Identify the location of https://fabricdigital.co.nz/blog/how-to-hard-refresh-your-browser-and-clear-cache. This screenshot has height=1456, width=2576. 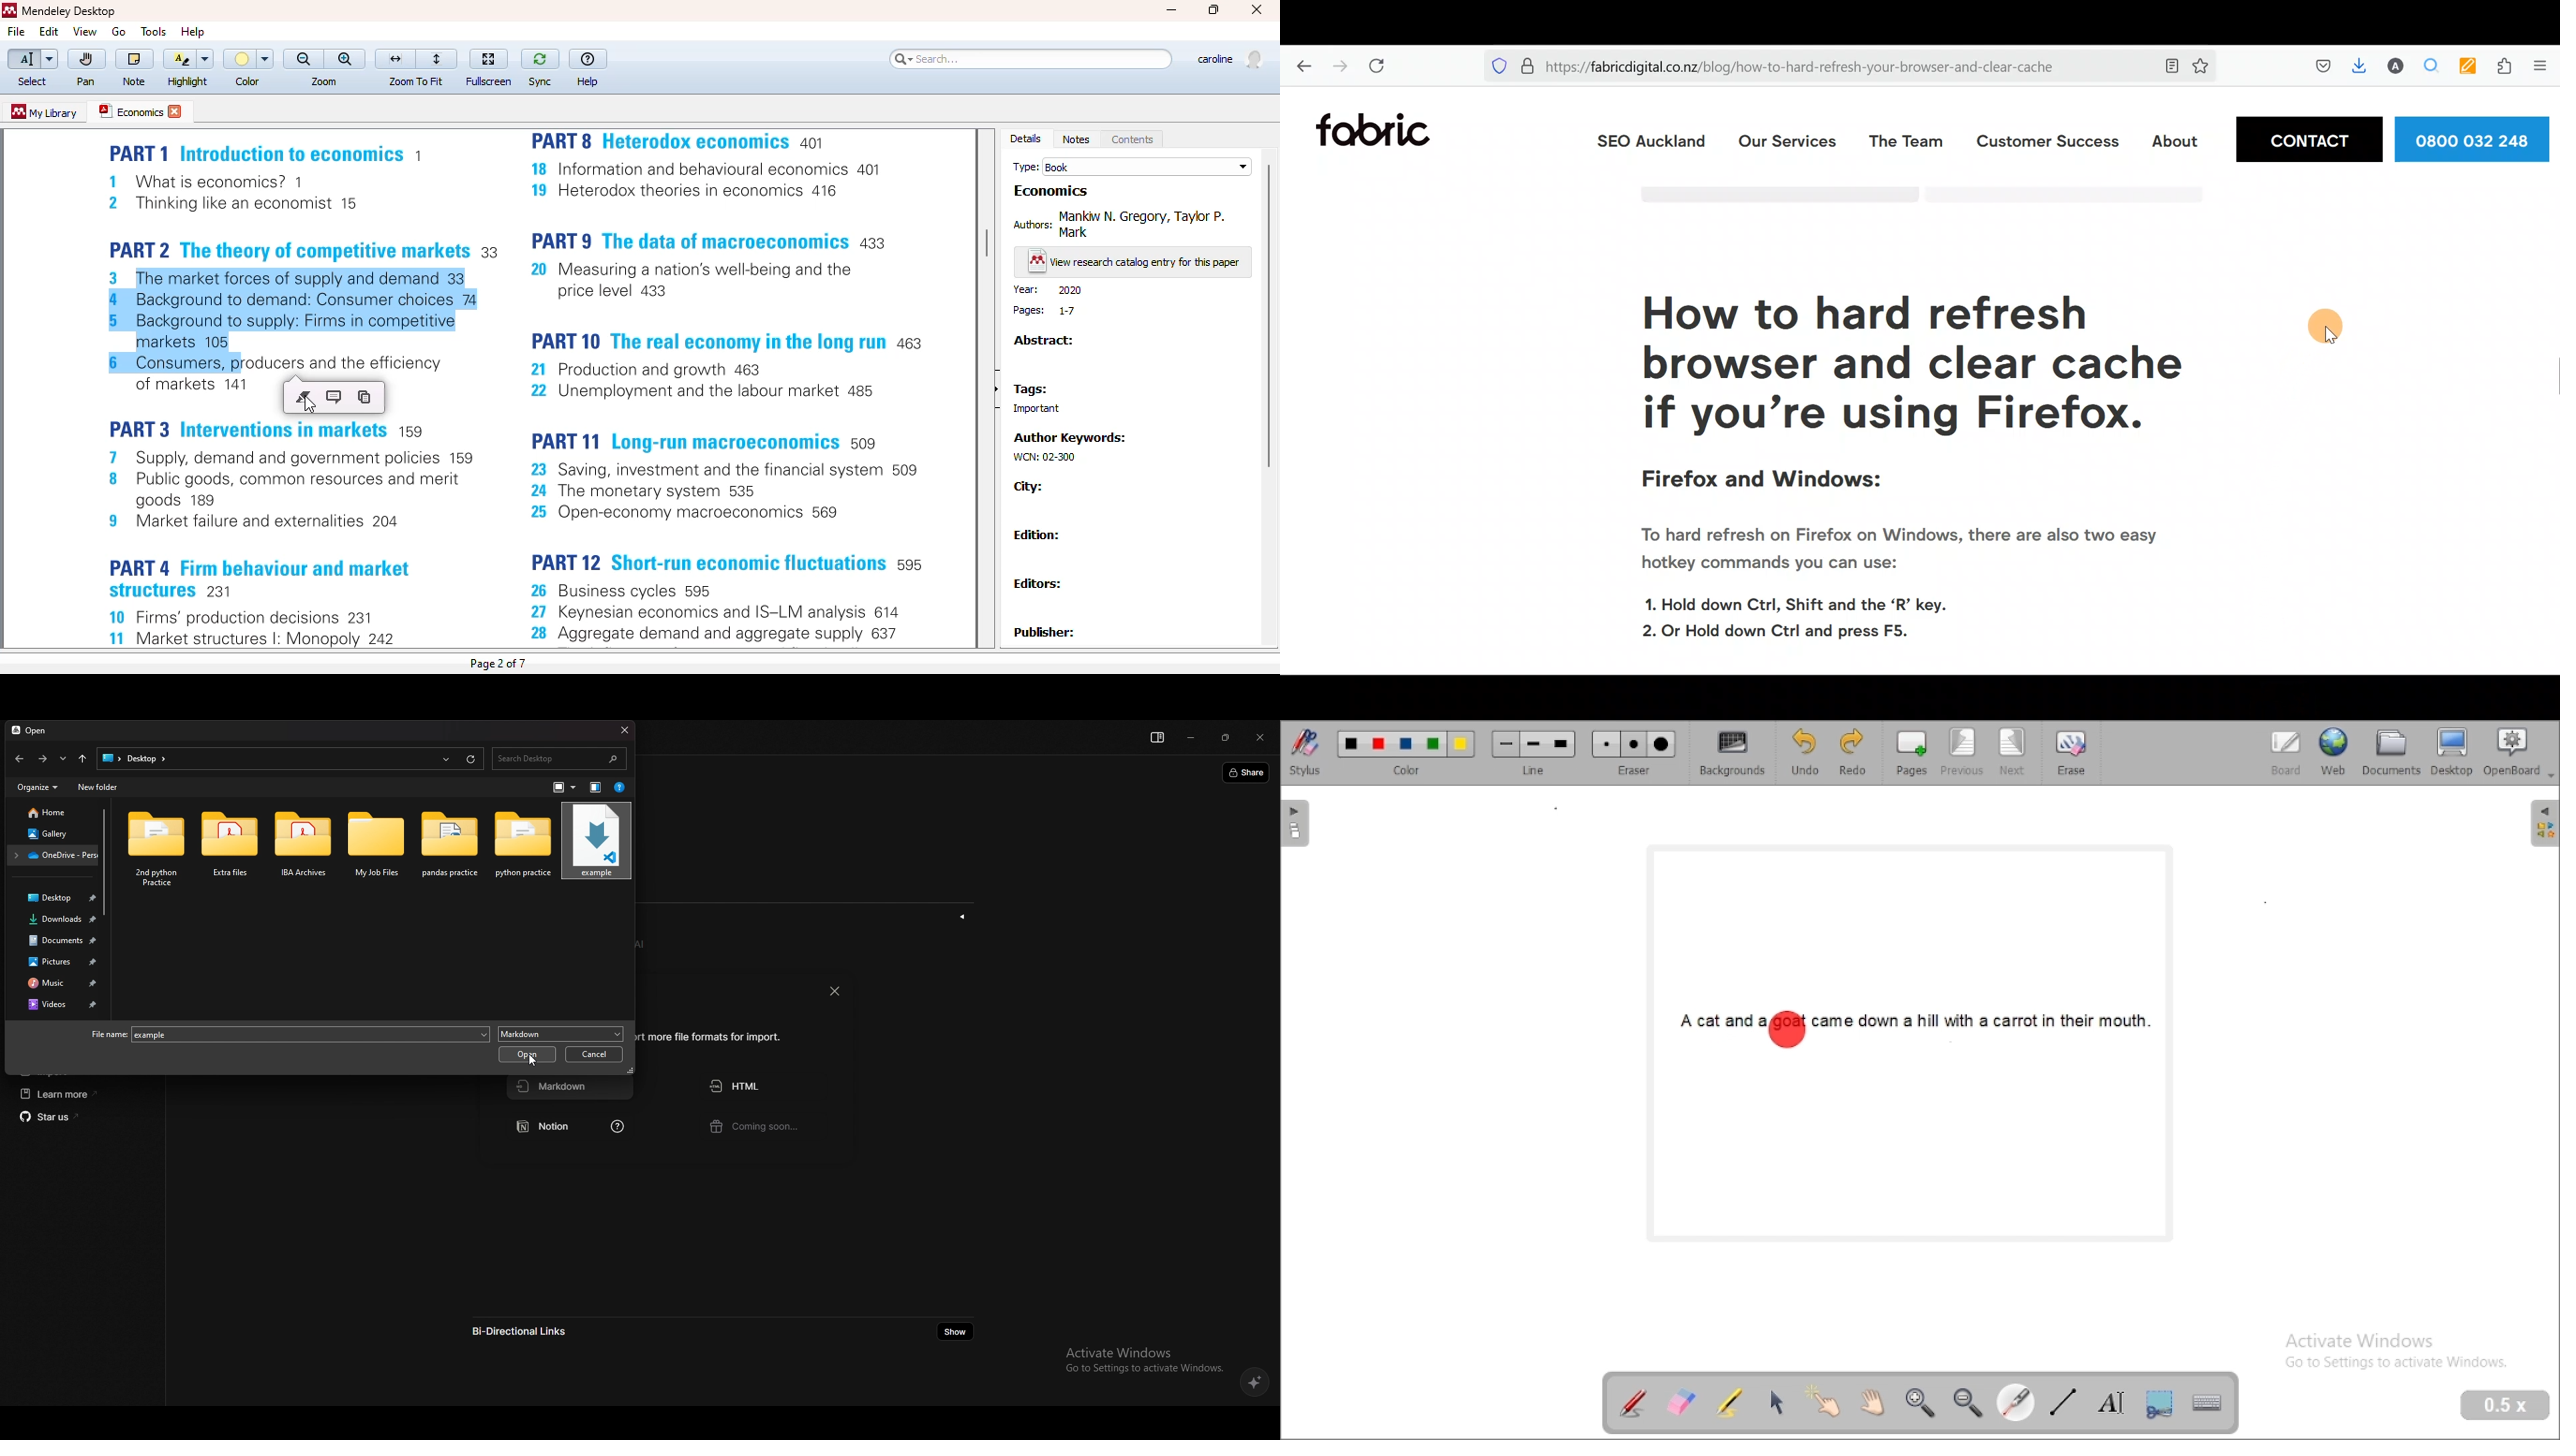
(1808, 67).